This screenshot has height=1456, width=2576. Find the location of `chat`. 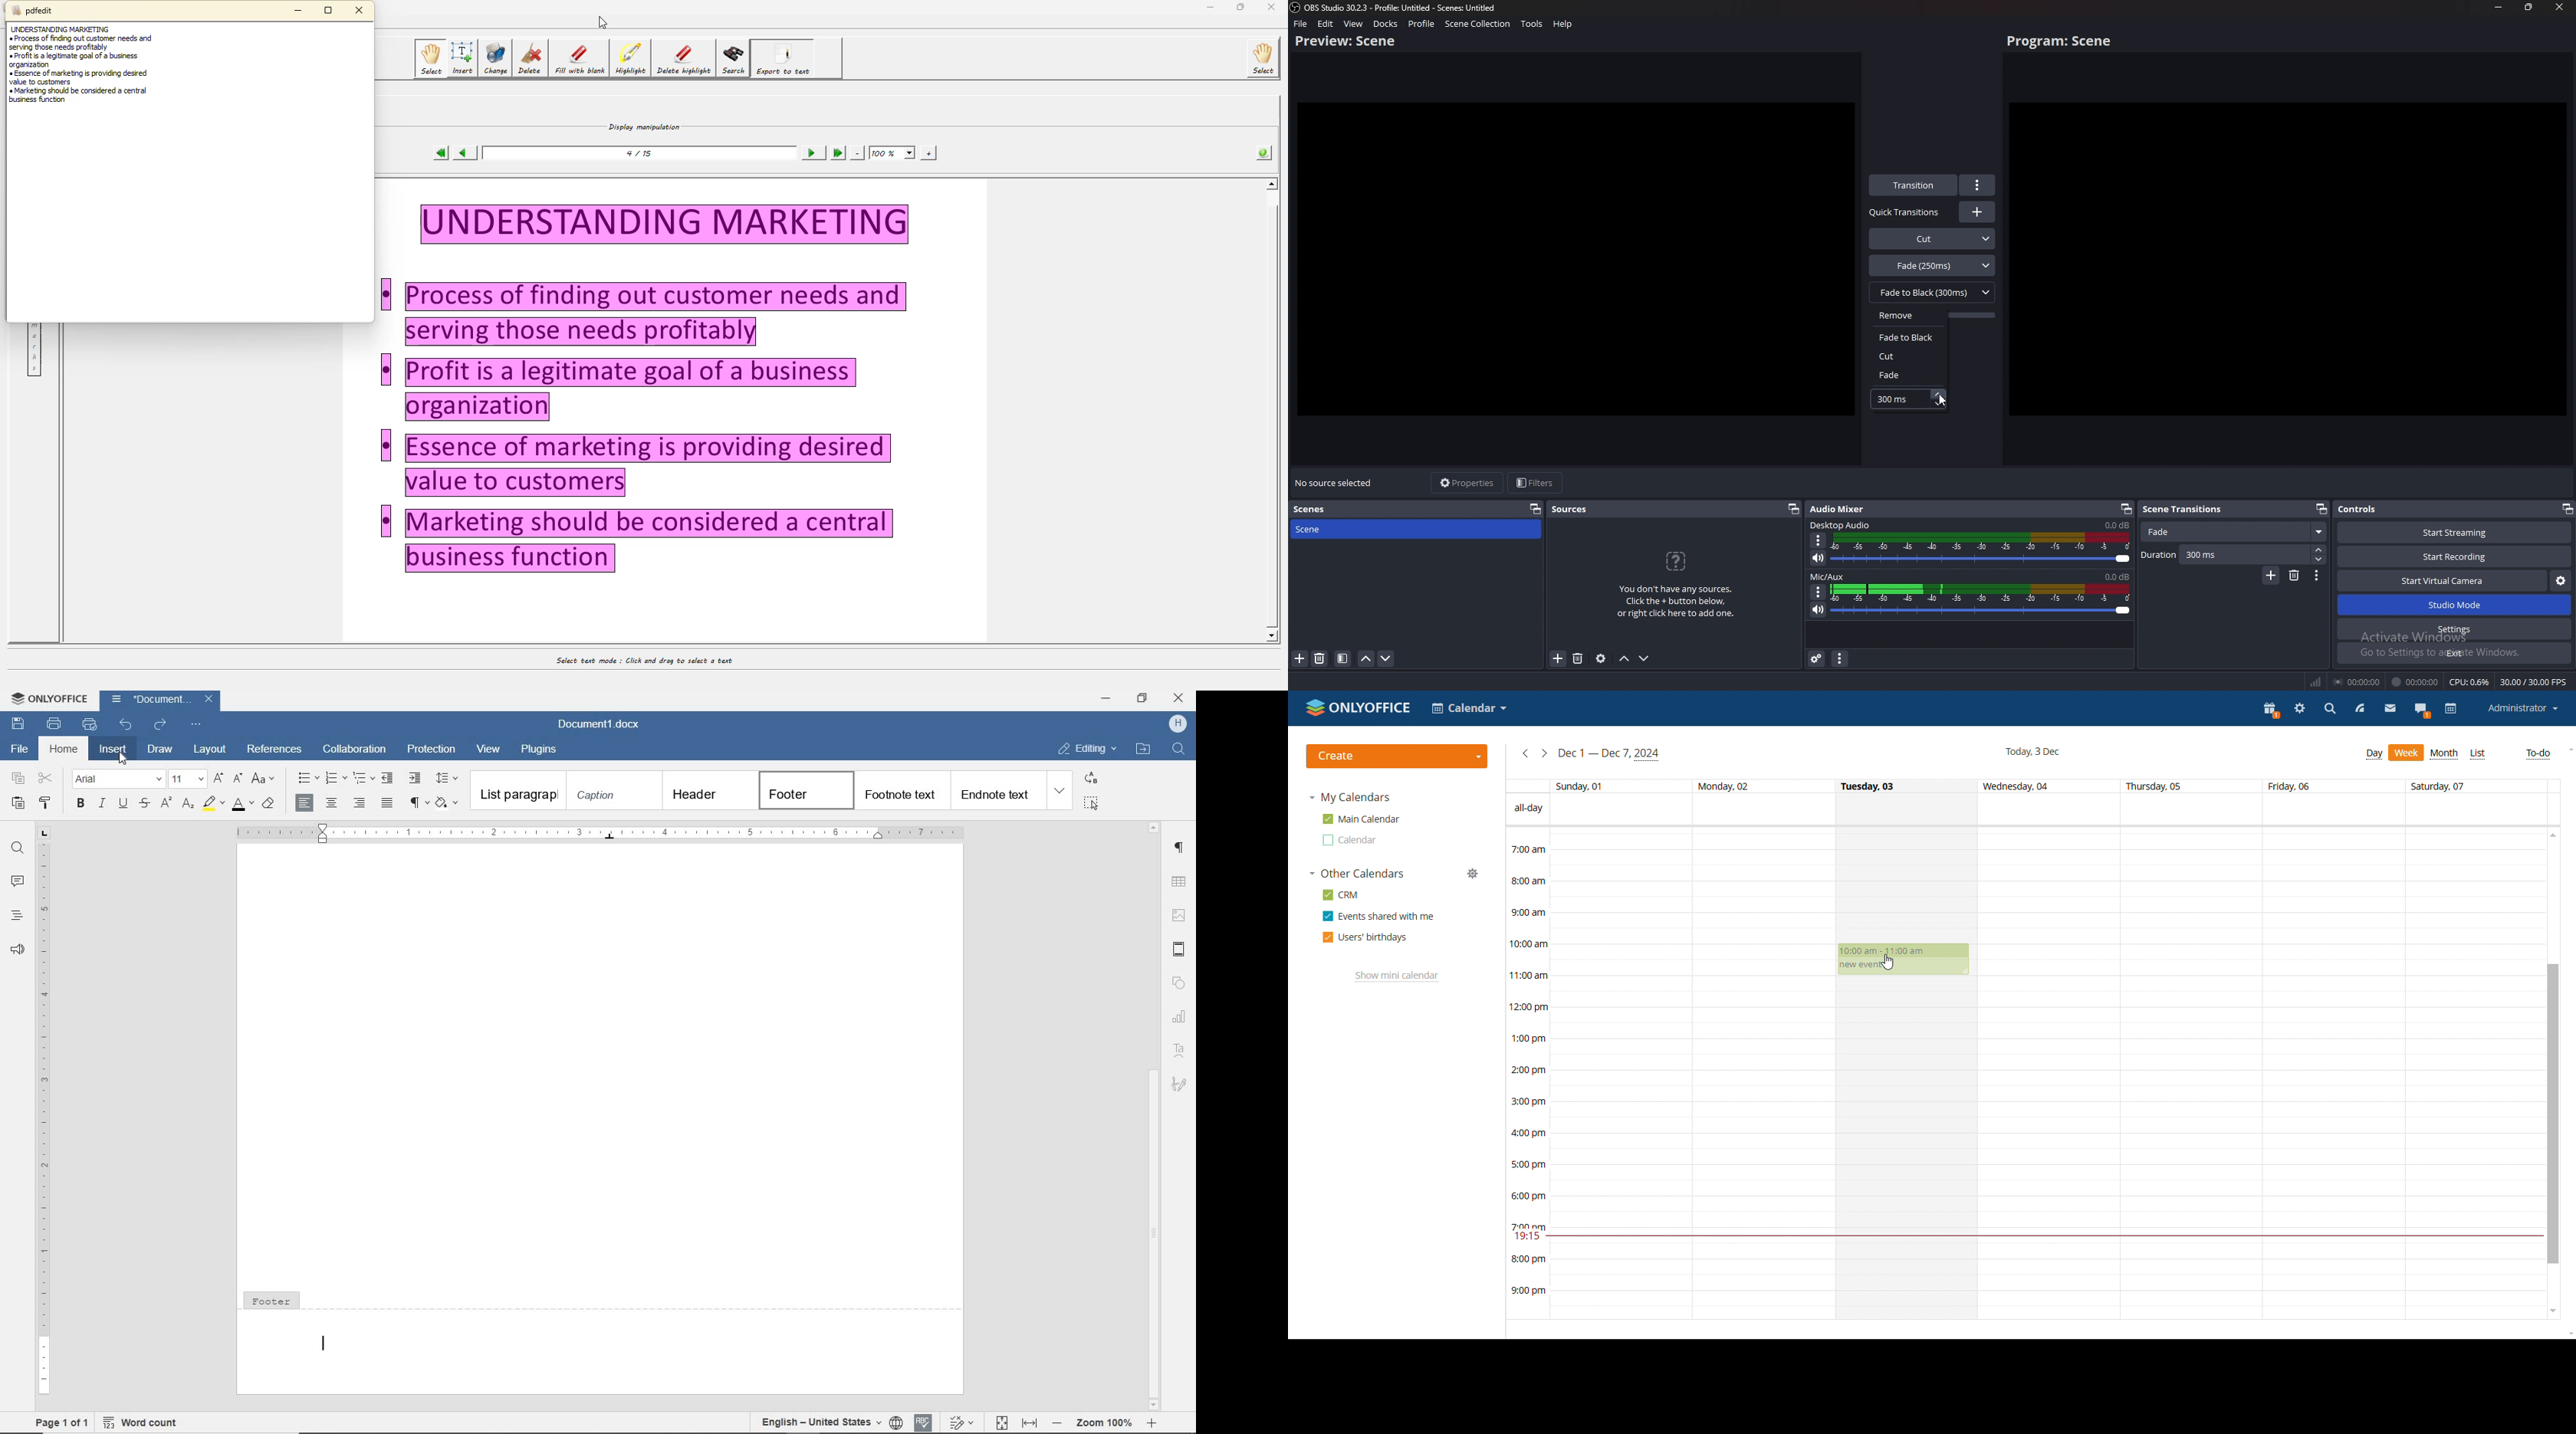

chat is located at coordinates (2422, 709).